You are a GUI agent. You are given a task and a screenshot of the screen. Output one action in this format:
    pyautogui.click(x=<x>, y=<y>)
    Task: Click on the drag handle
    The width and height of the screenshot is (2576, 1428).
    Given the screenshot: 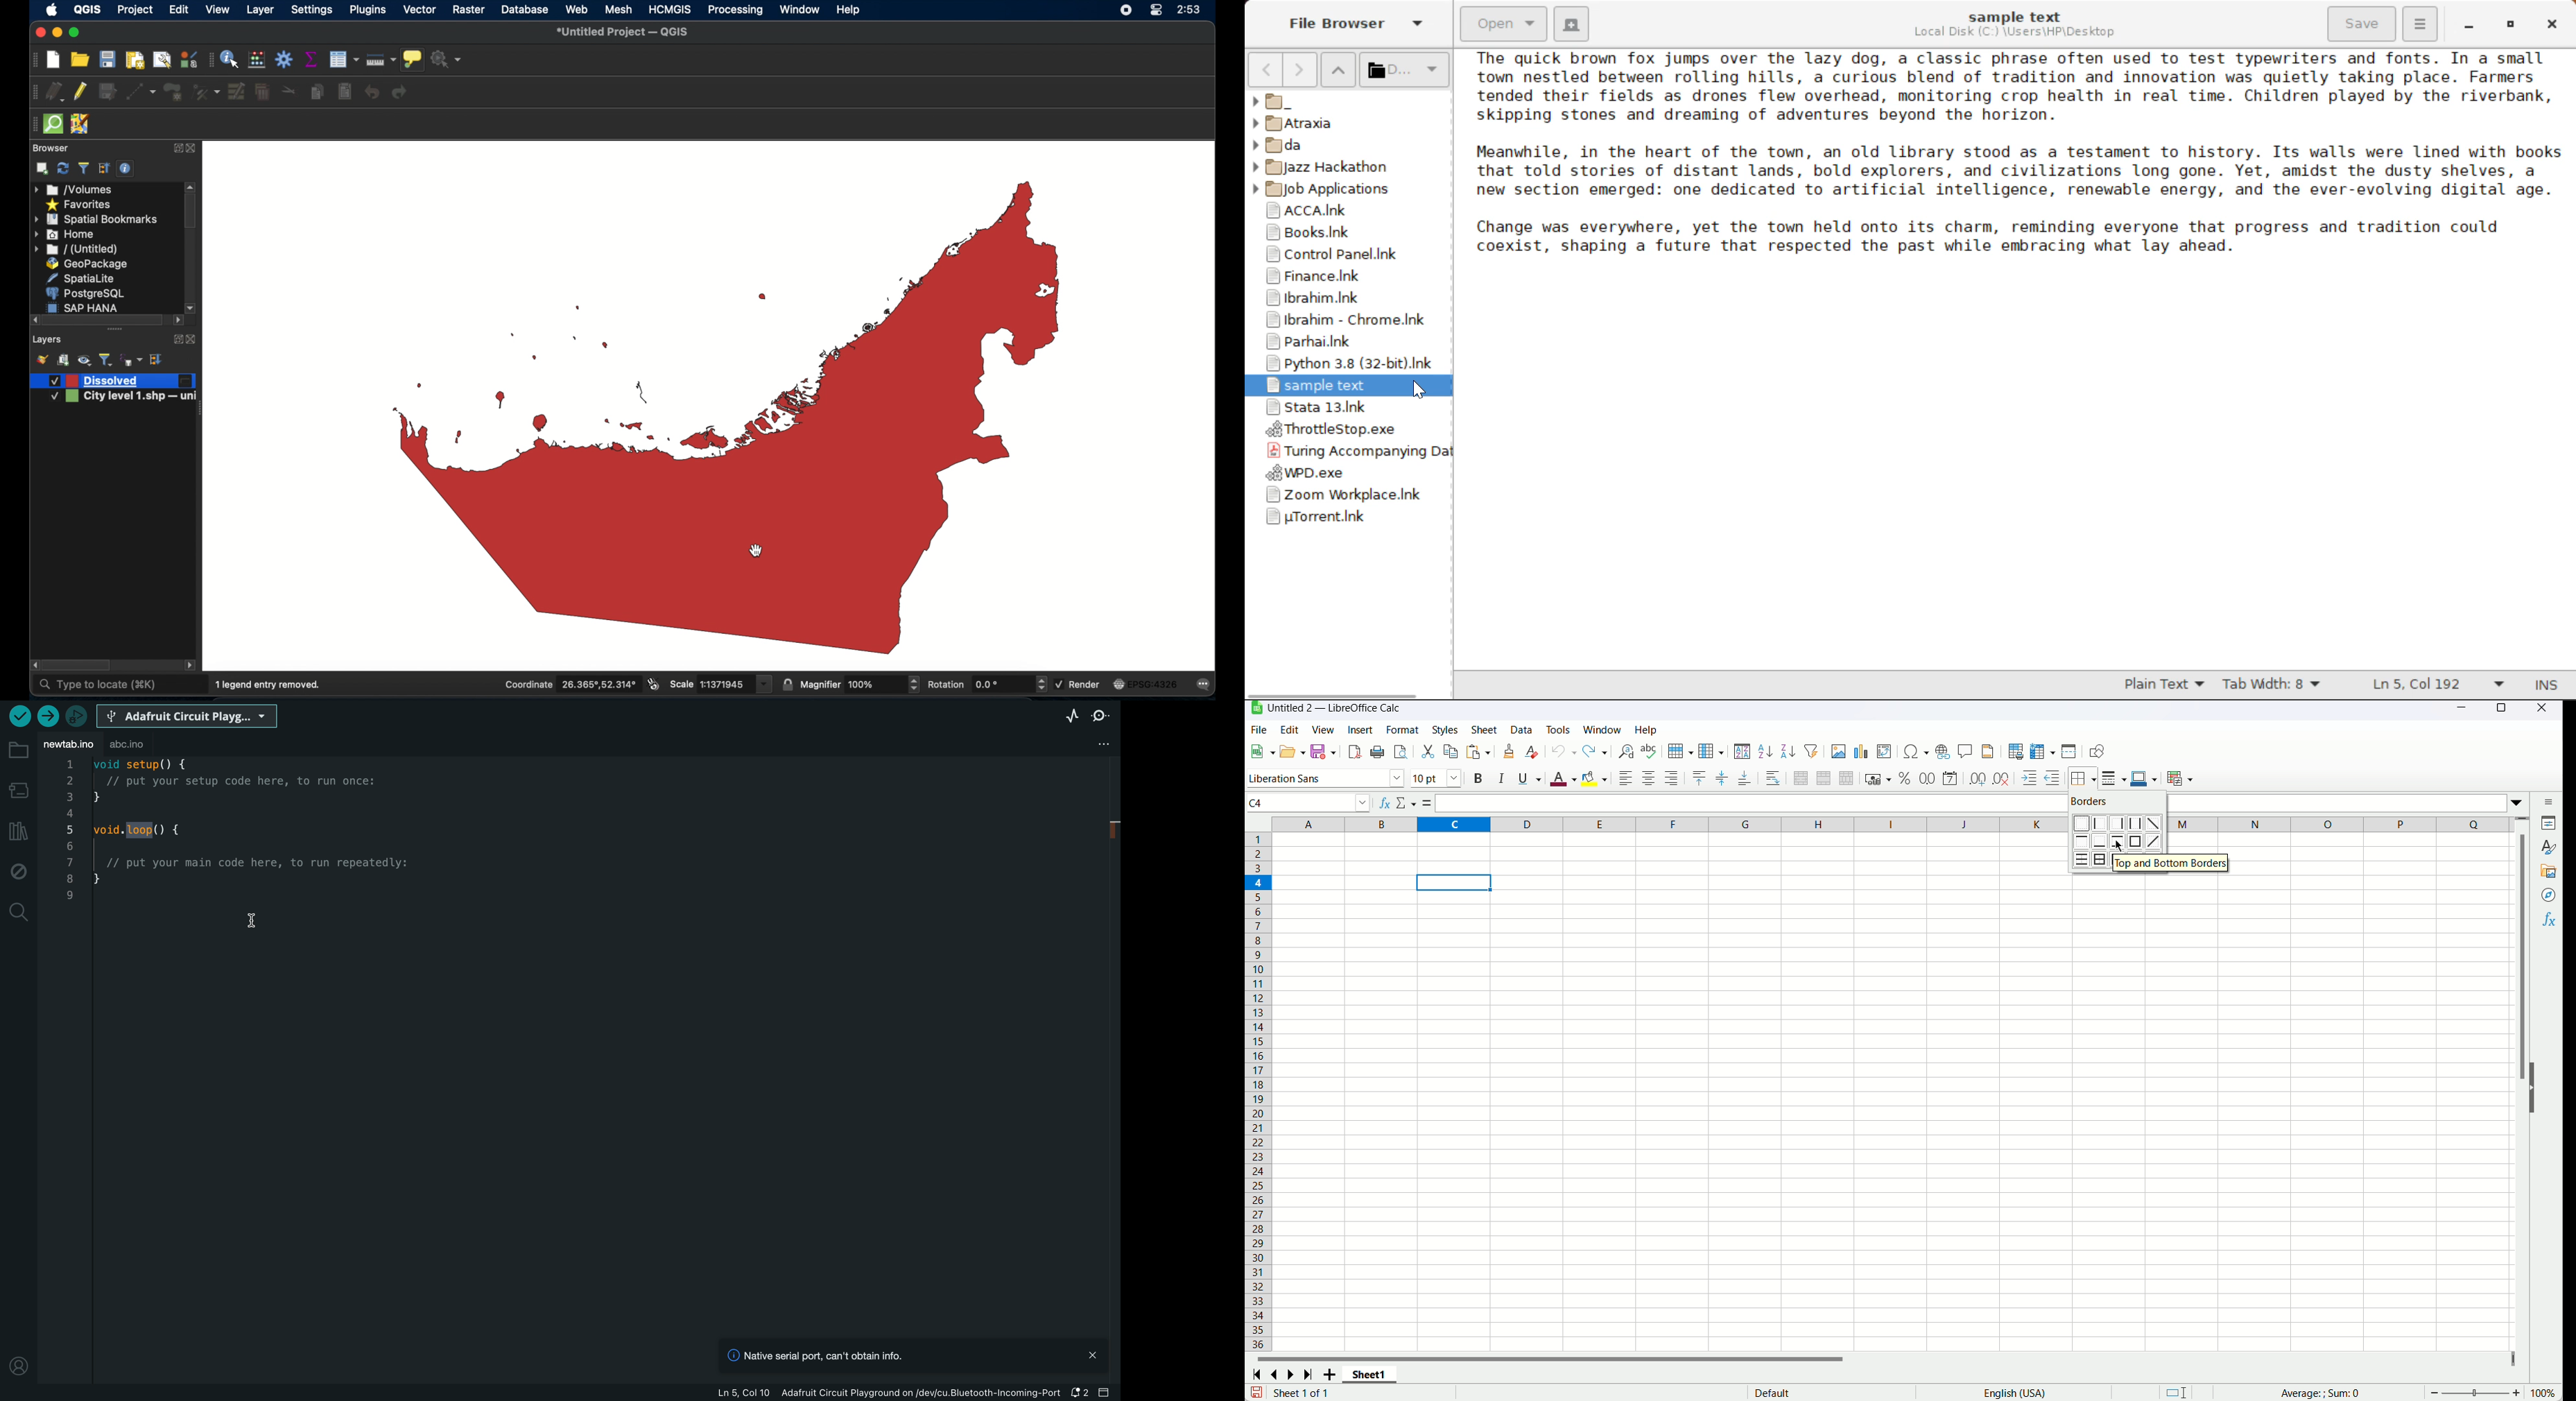 What is the action you would take?
    pyautogui.click(x=202, y=407)
    